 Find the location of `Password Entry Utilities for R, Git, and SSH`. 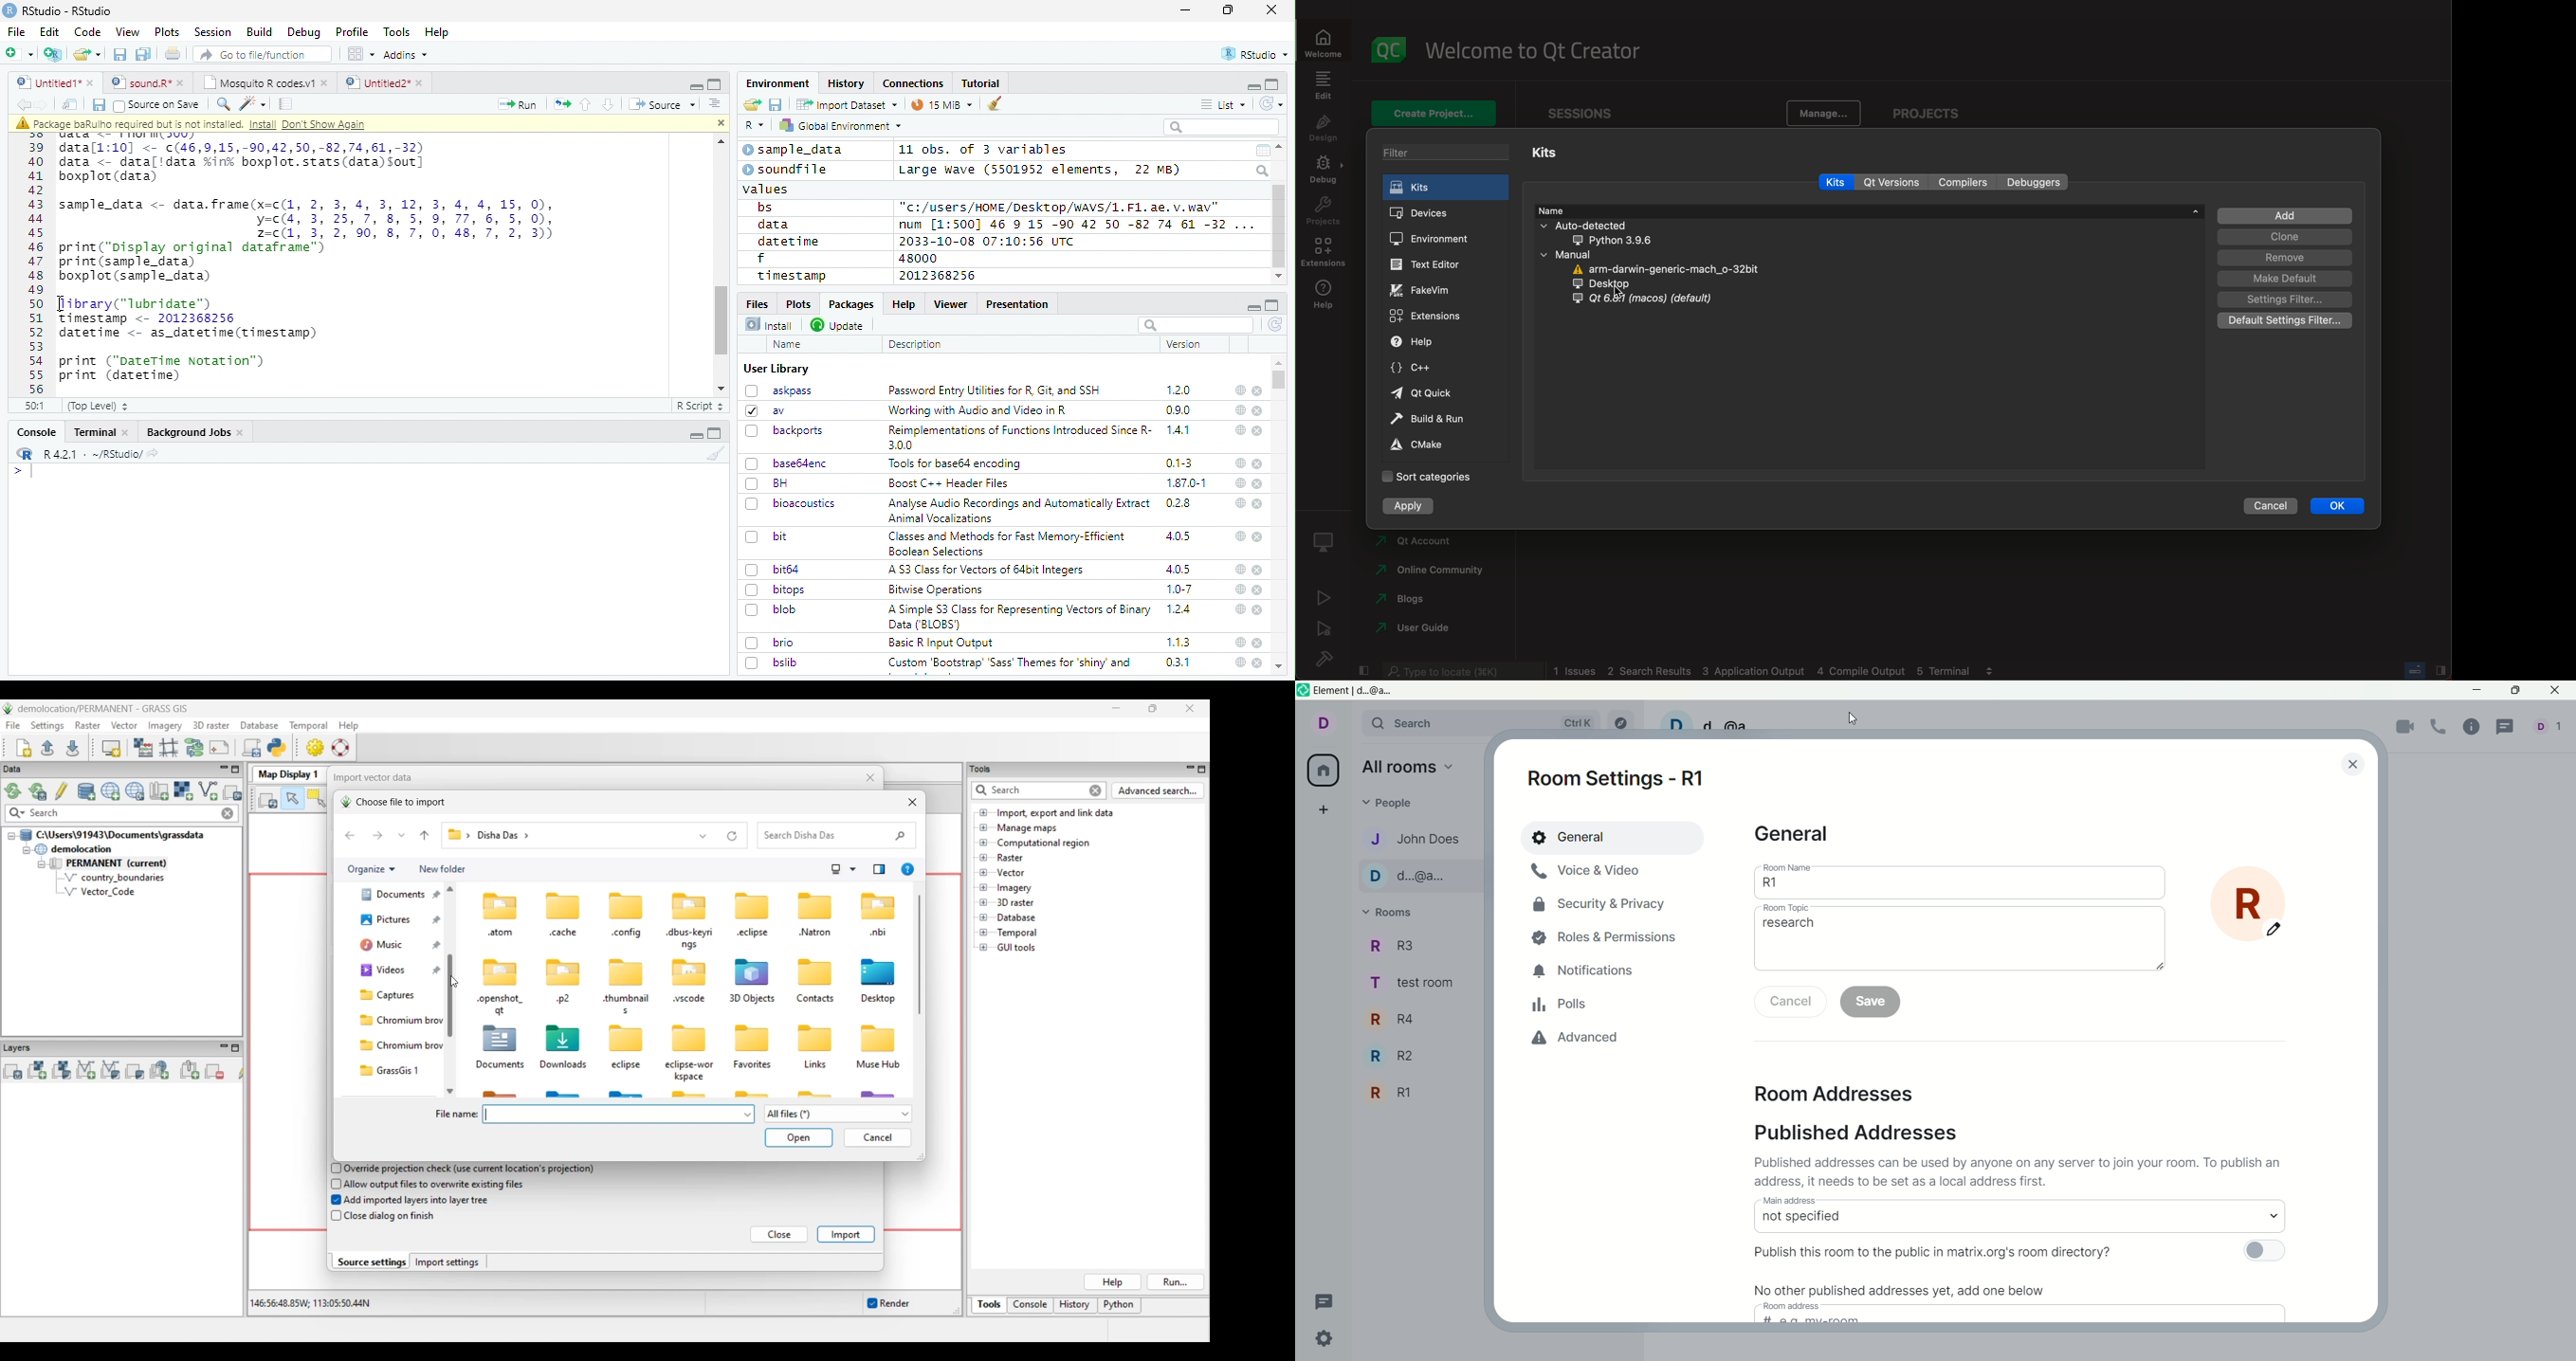

Password Entry Utilities for R, Git, and SSH is located at coordinates (995, 390).